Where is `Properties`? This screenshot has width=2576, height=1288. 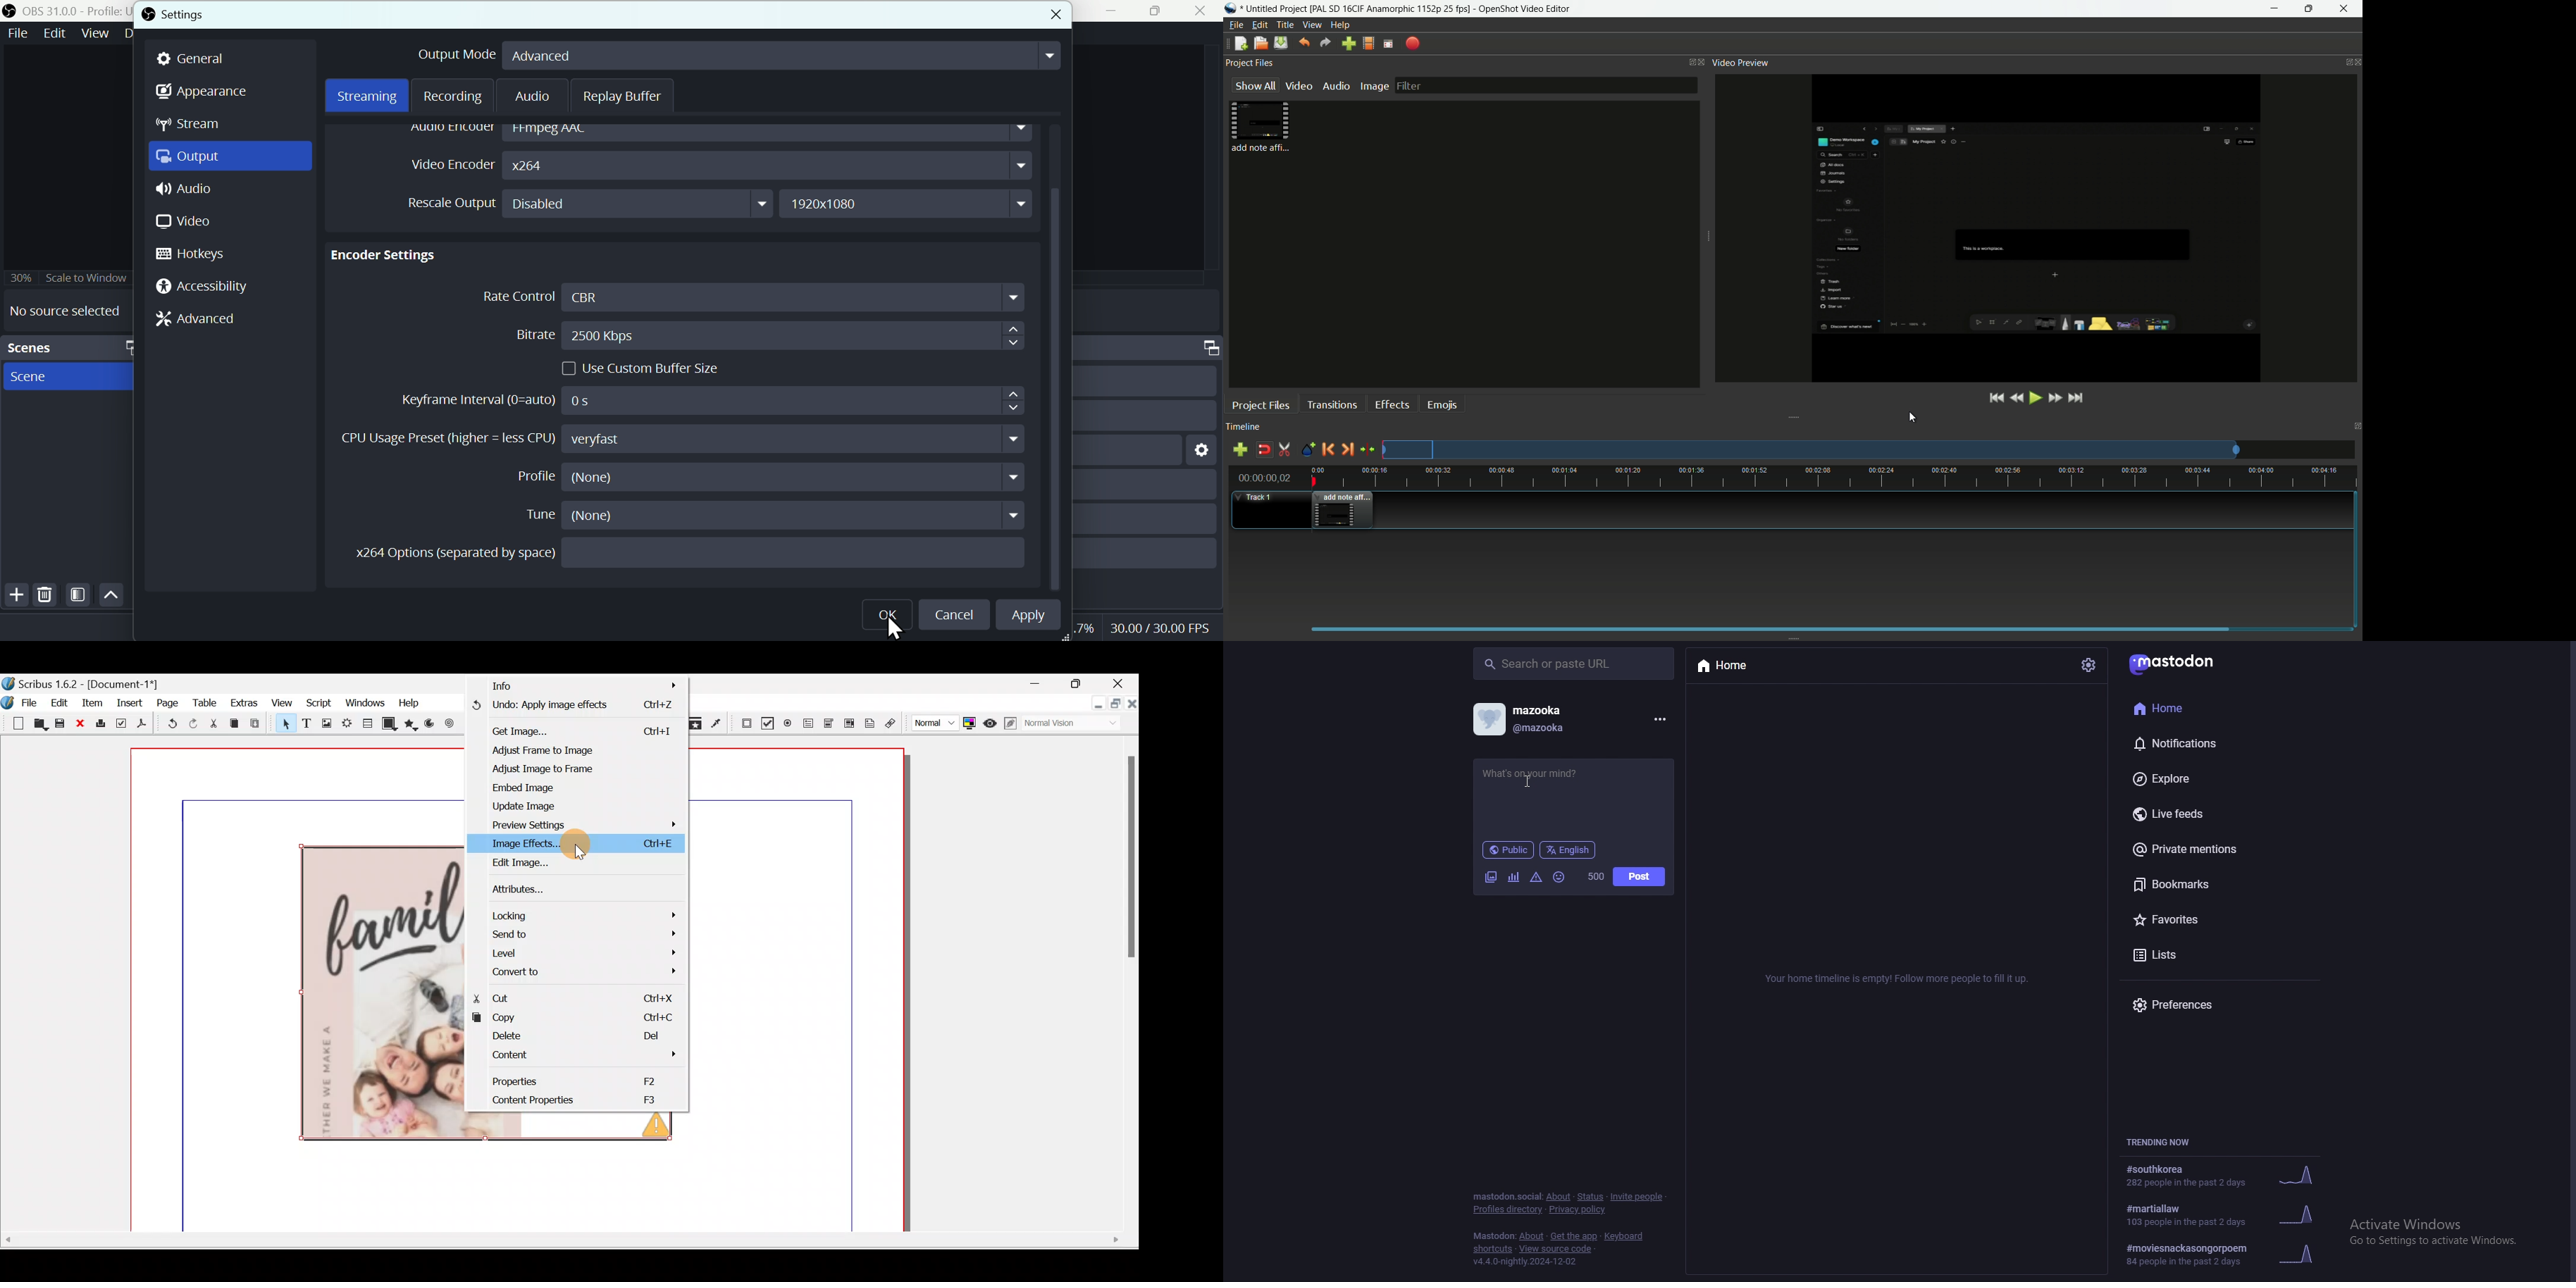 Properties is located at coordinates (585, 1081).